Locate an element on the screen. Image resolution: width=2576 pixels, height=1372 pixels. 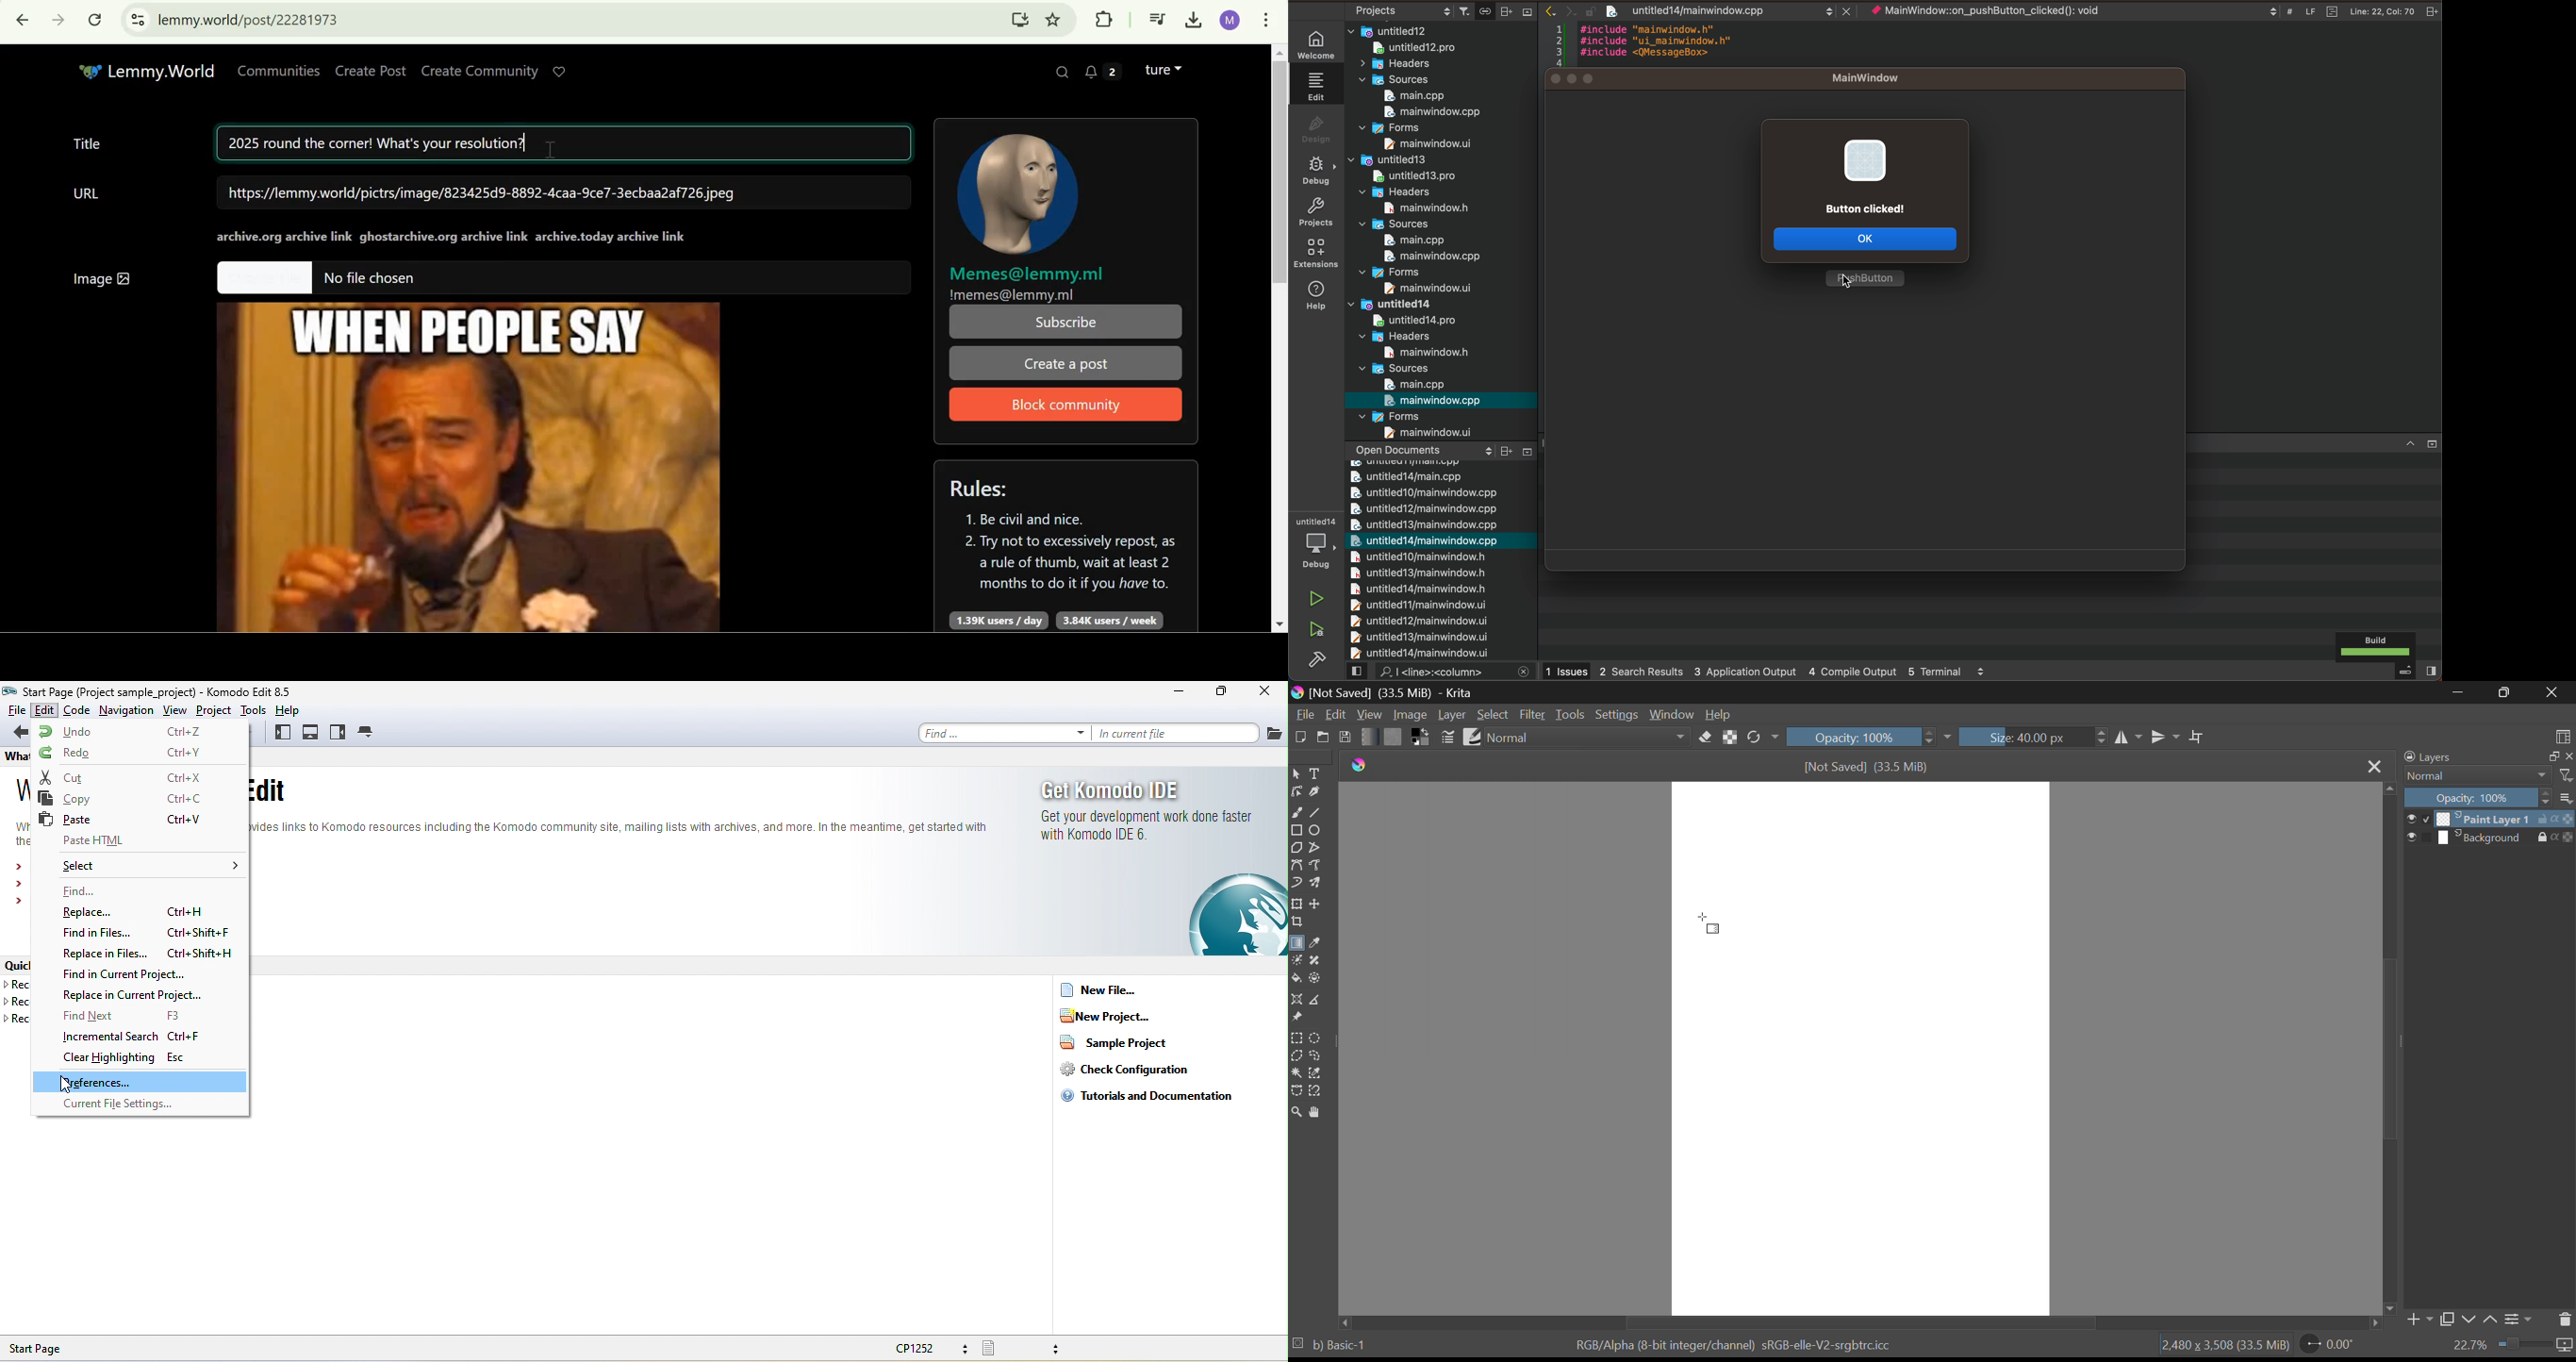
right pane is located at coordinates (339, 733).